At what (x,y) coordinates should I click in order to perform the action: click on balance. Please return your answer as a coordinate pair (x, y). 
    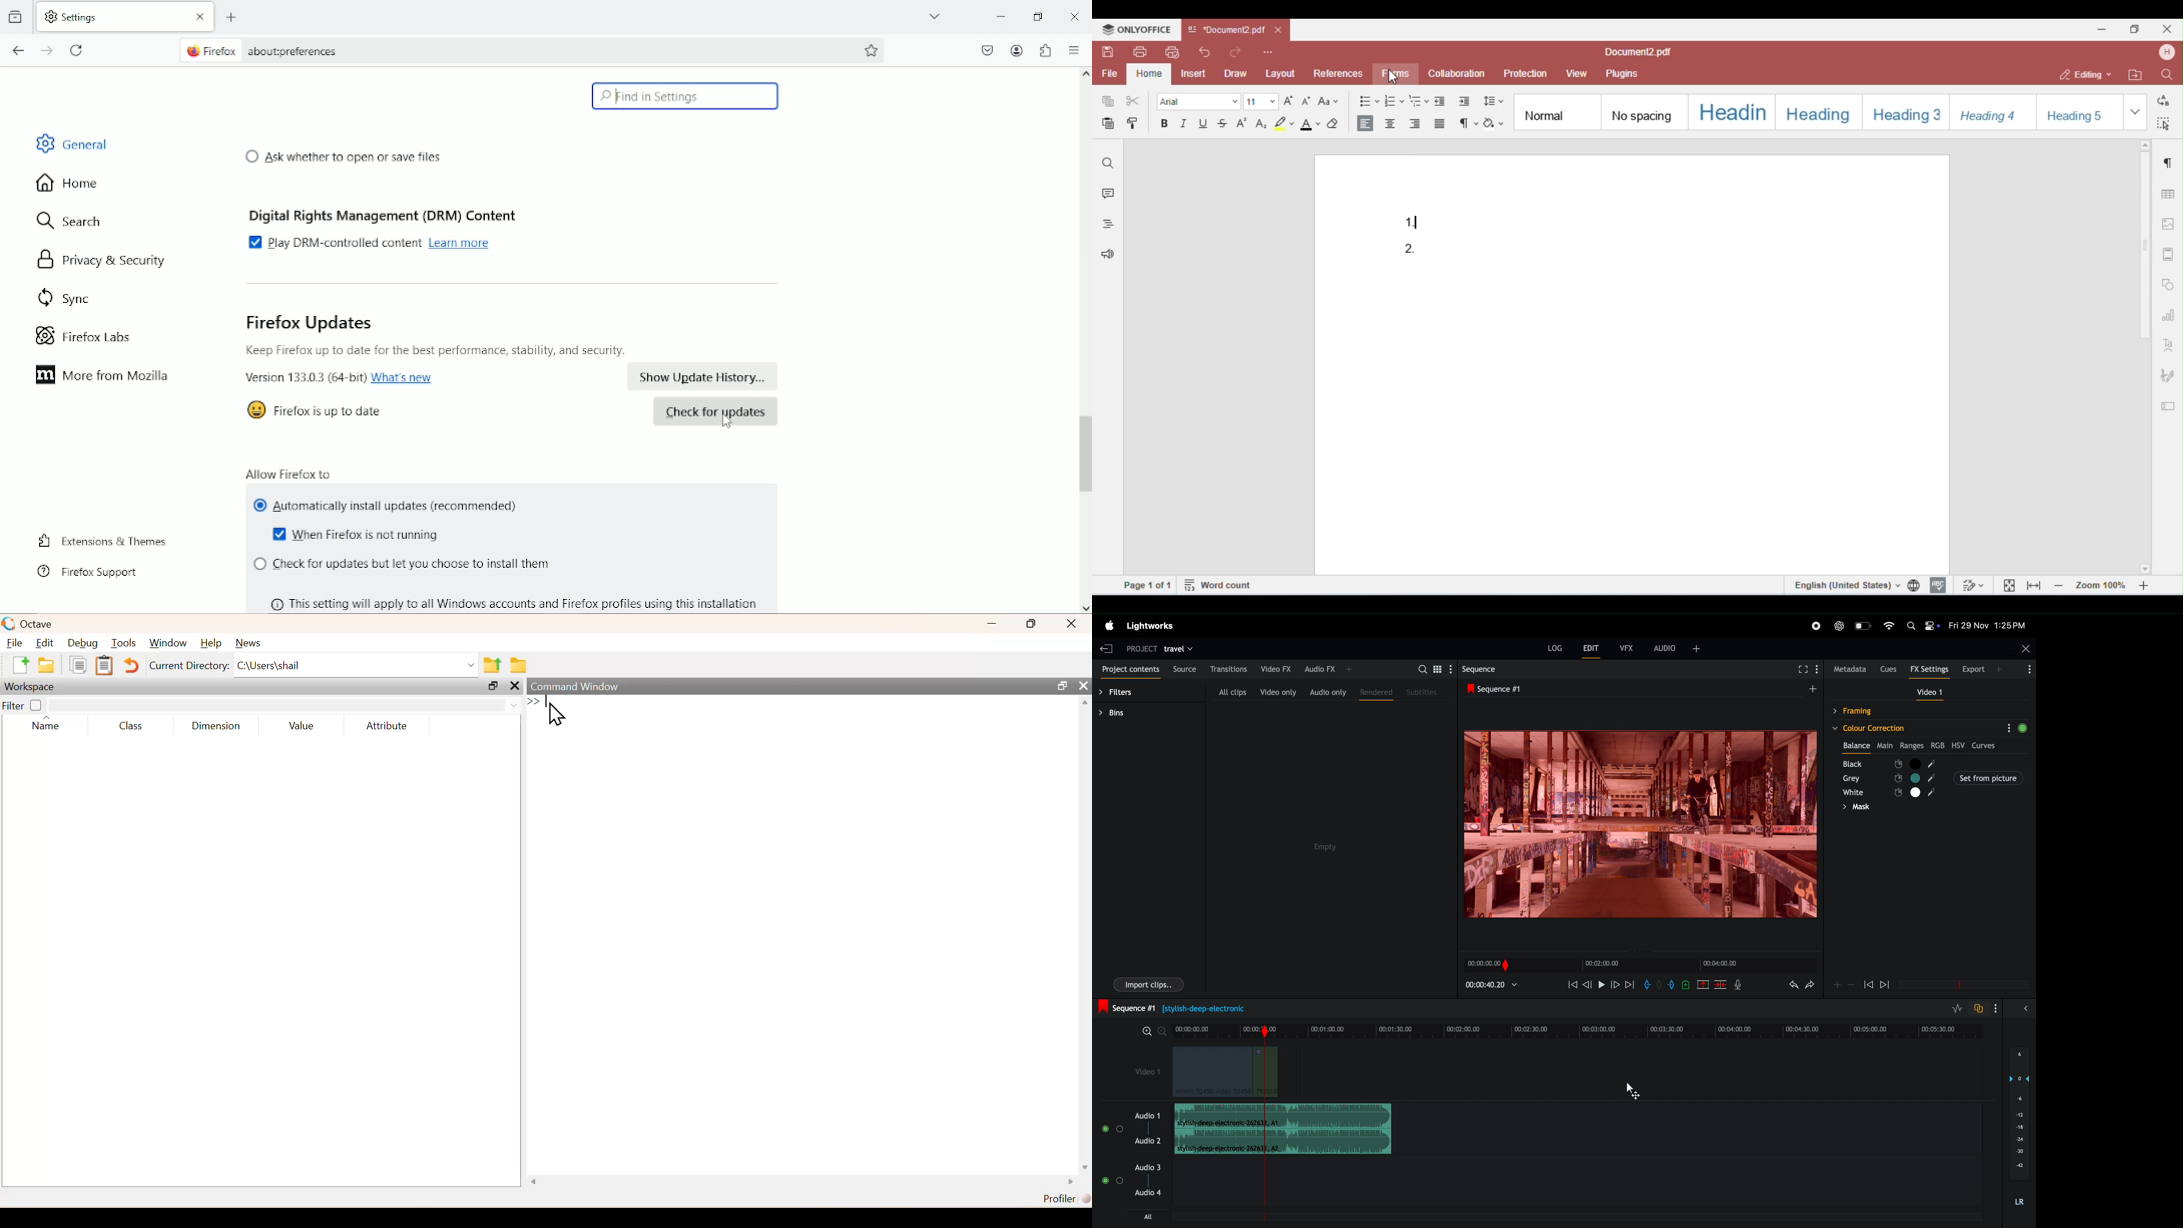
    Looking at the image, I should click on (1857, 744).